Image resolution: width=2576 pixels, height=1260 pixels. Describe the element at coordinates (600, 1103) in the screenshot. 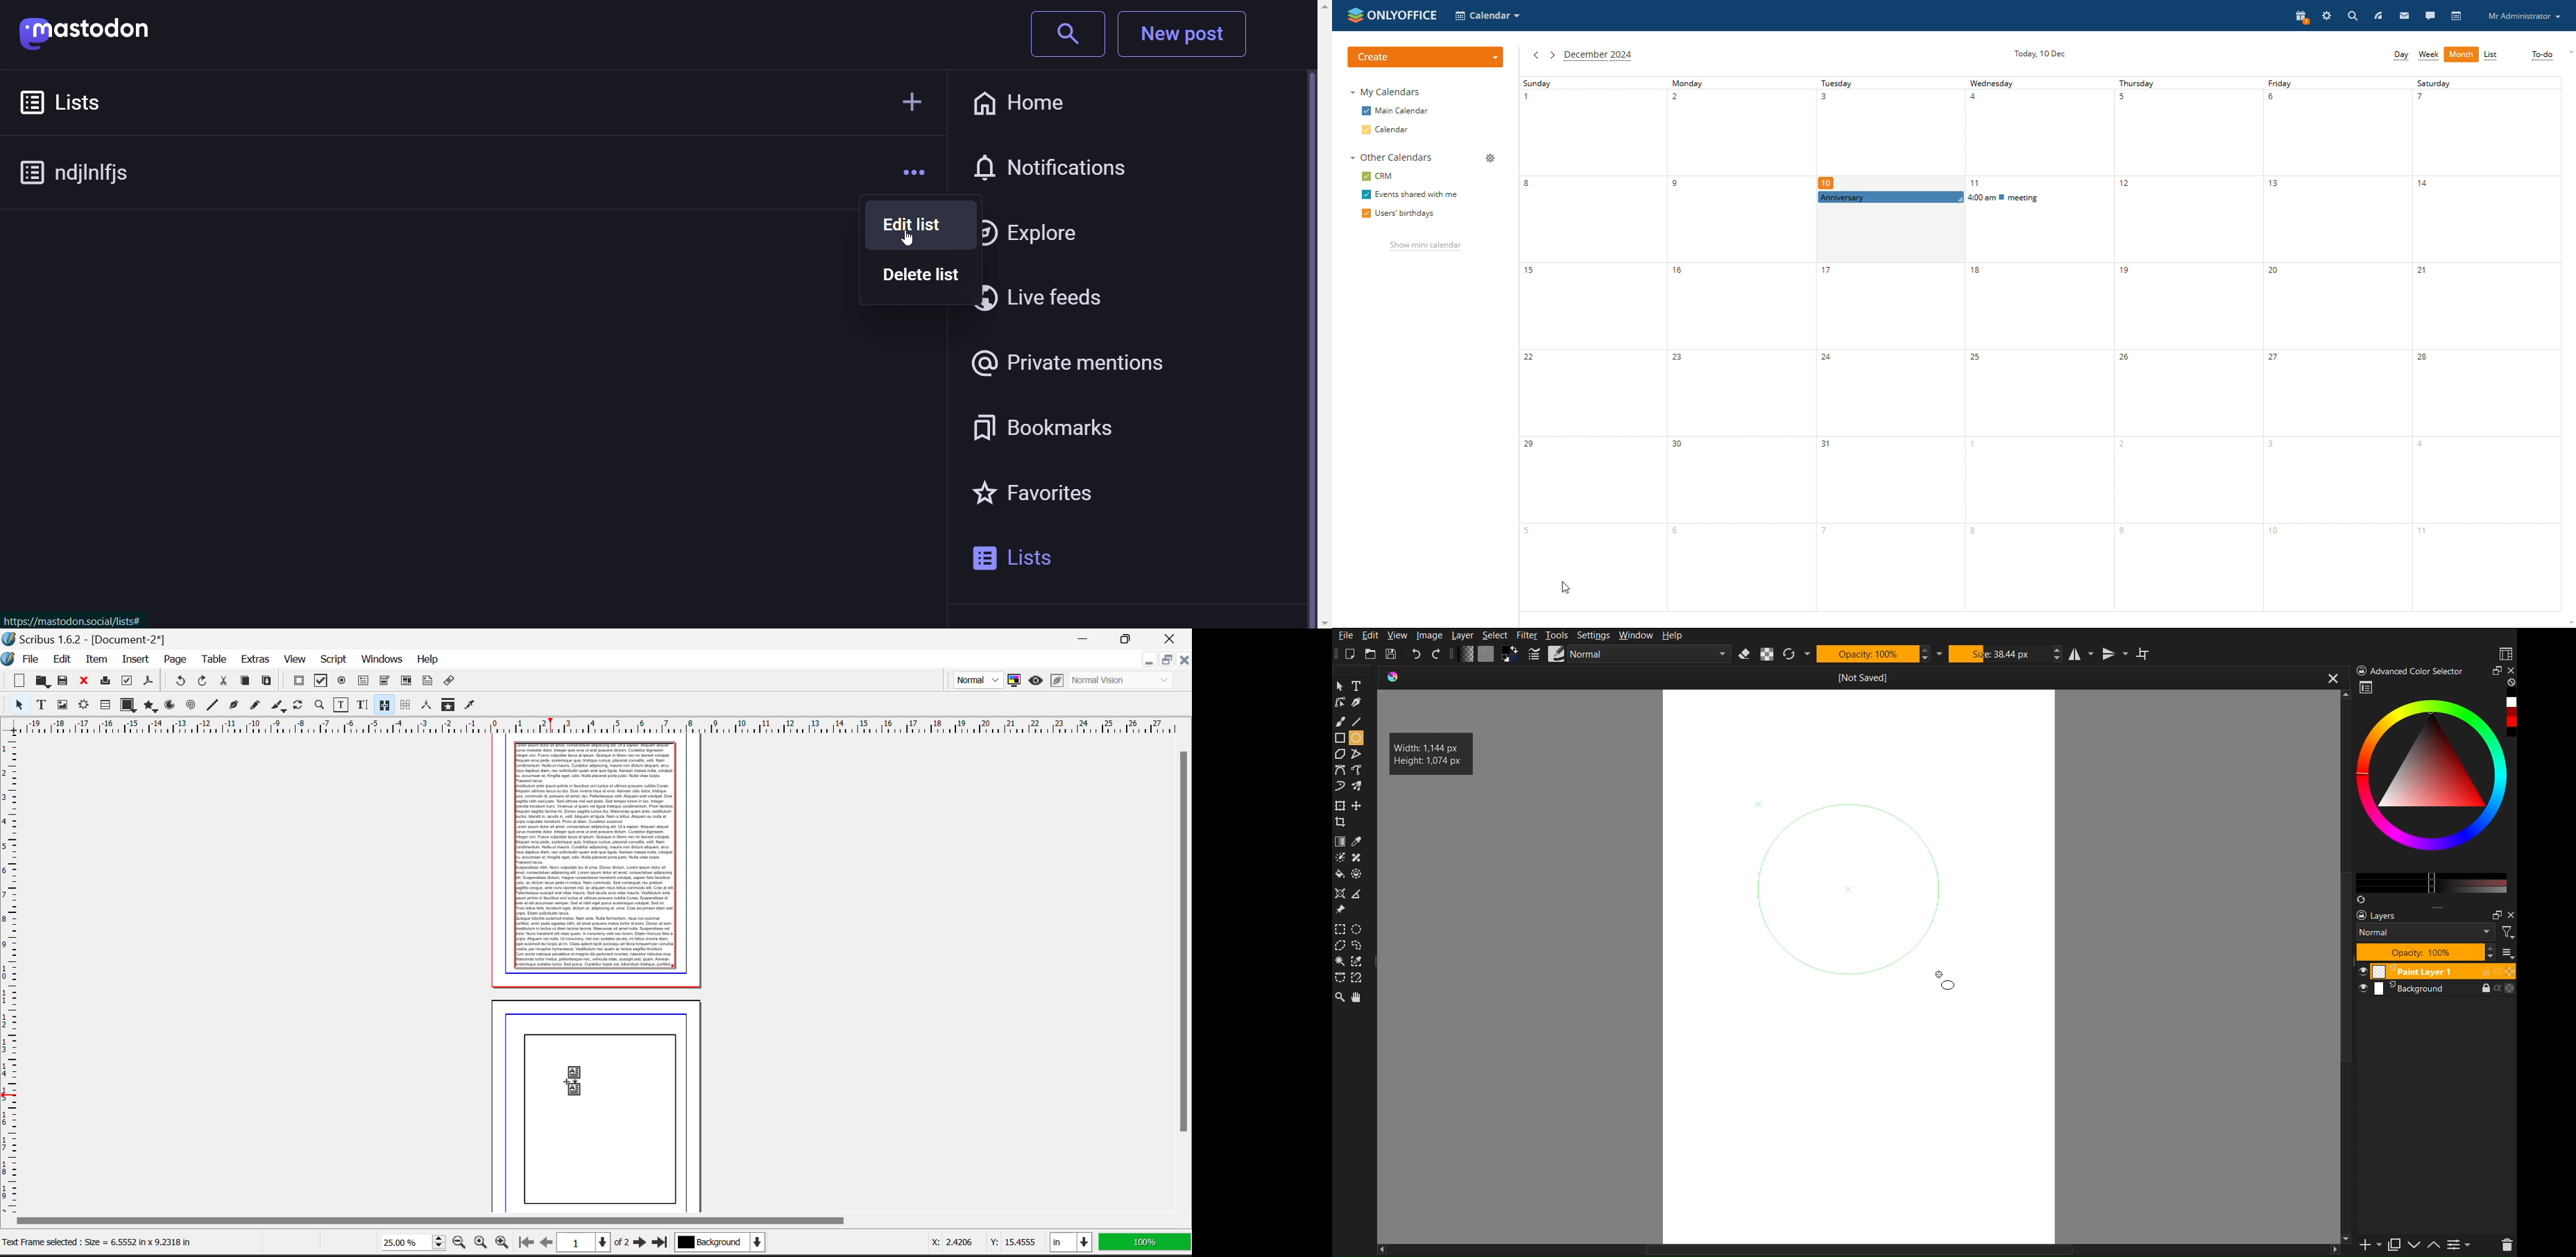

I see `Page 2 without Text Frame` at that location.